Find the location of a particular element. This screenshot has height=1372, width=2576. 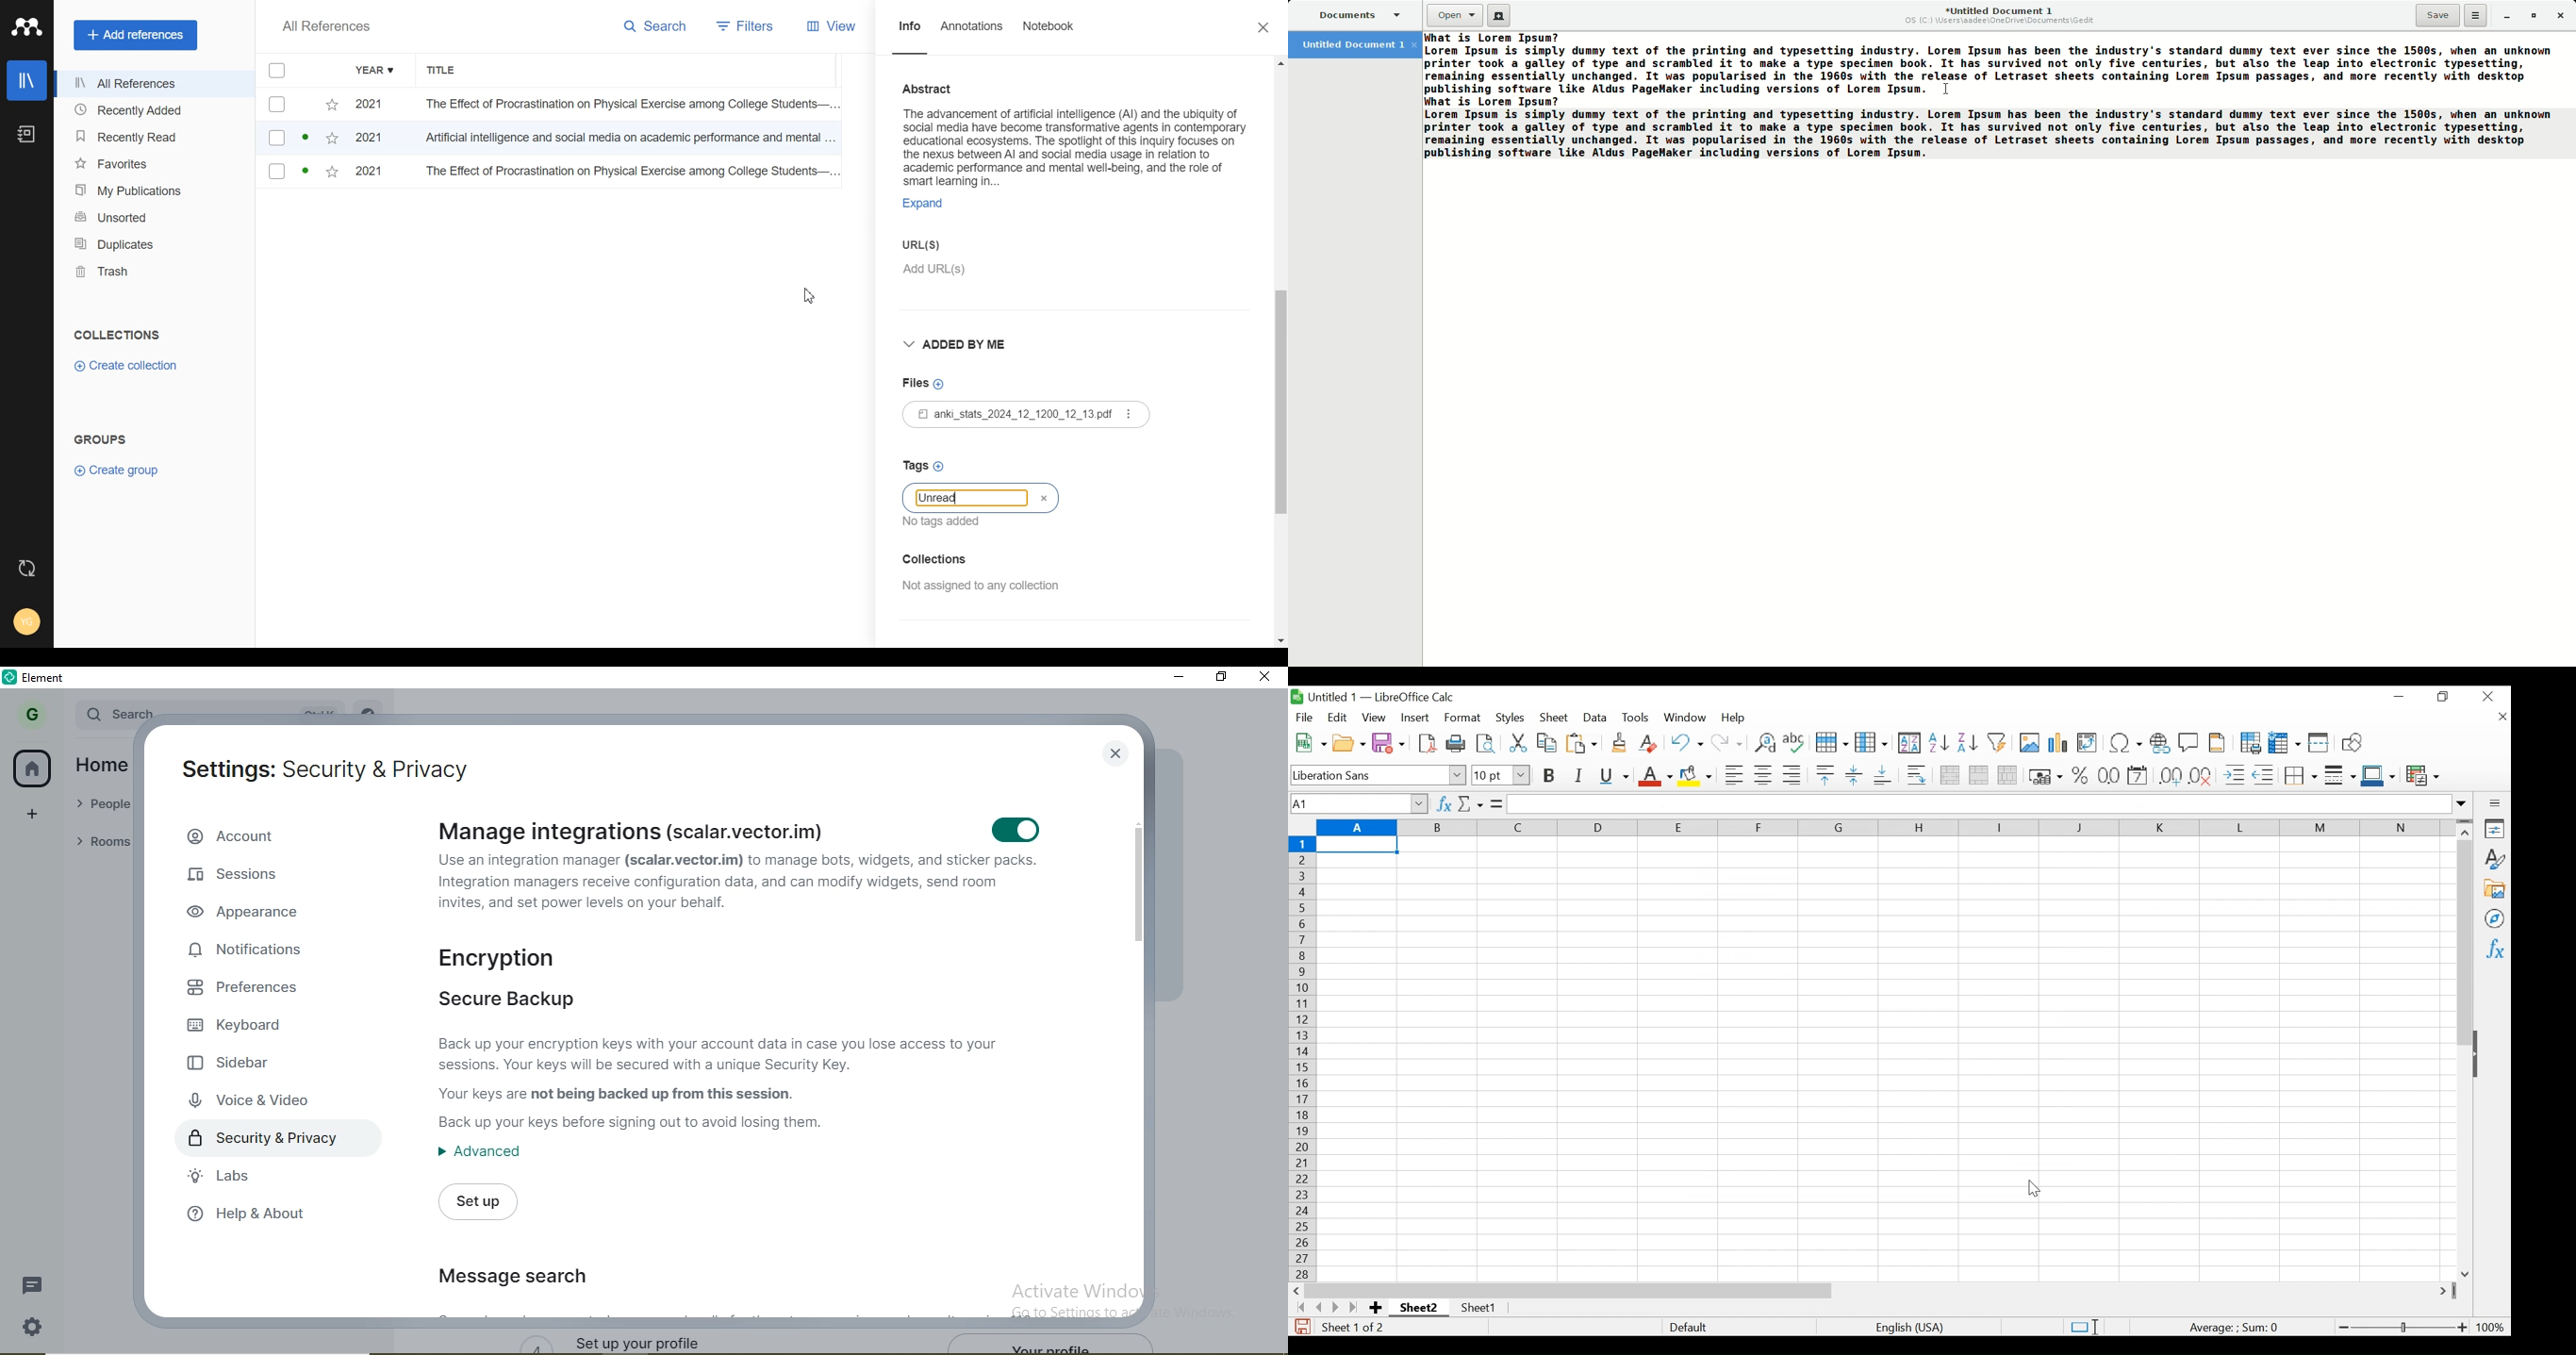

Gallery is located at coordinates (2494, 888).